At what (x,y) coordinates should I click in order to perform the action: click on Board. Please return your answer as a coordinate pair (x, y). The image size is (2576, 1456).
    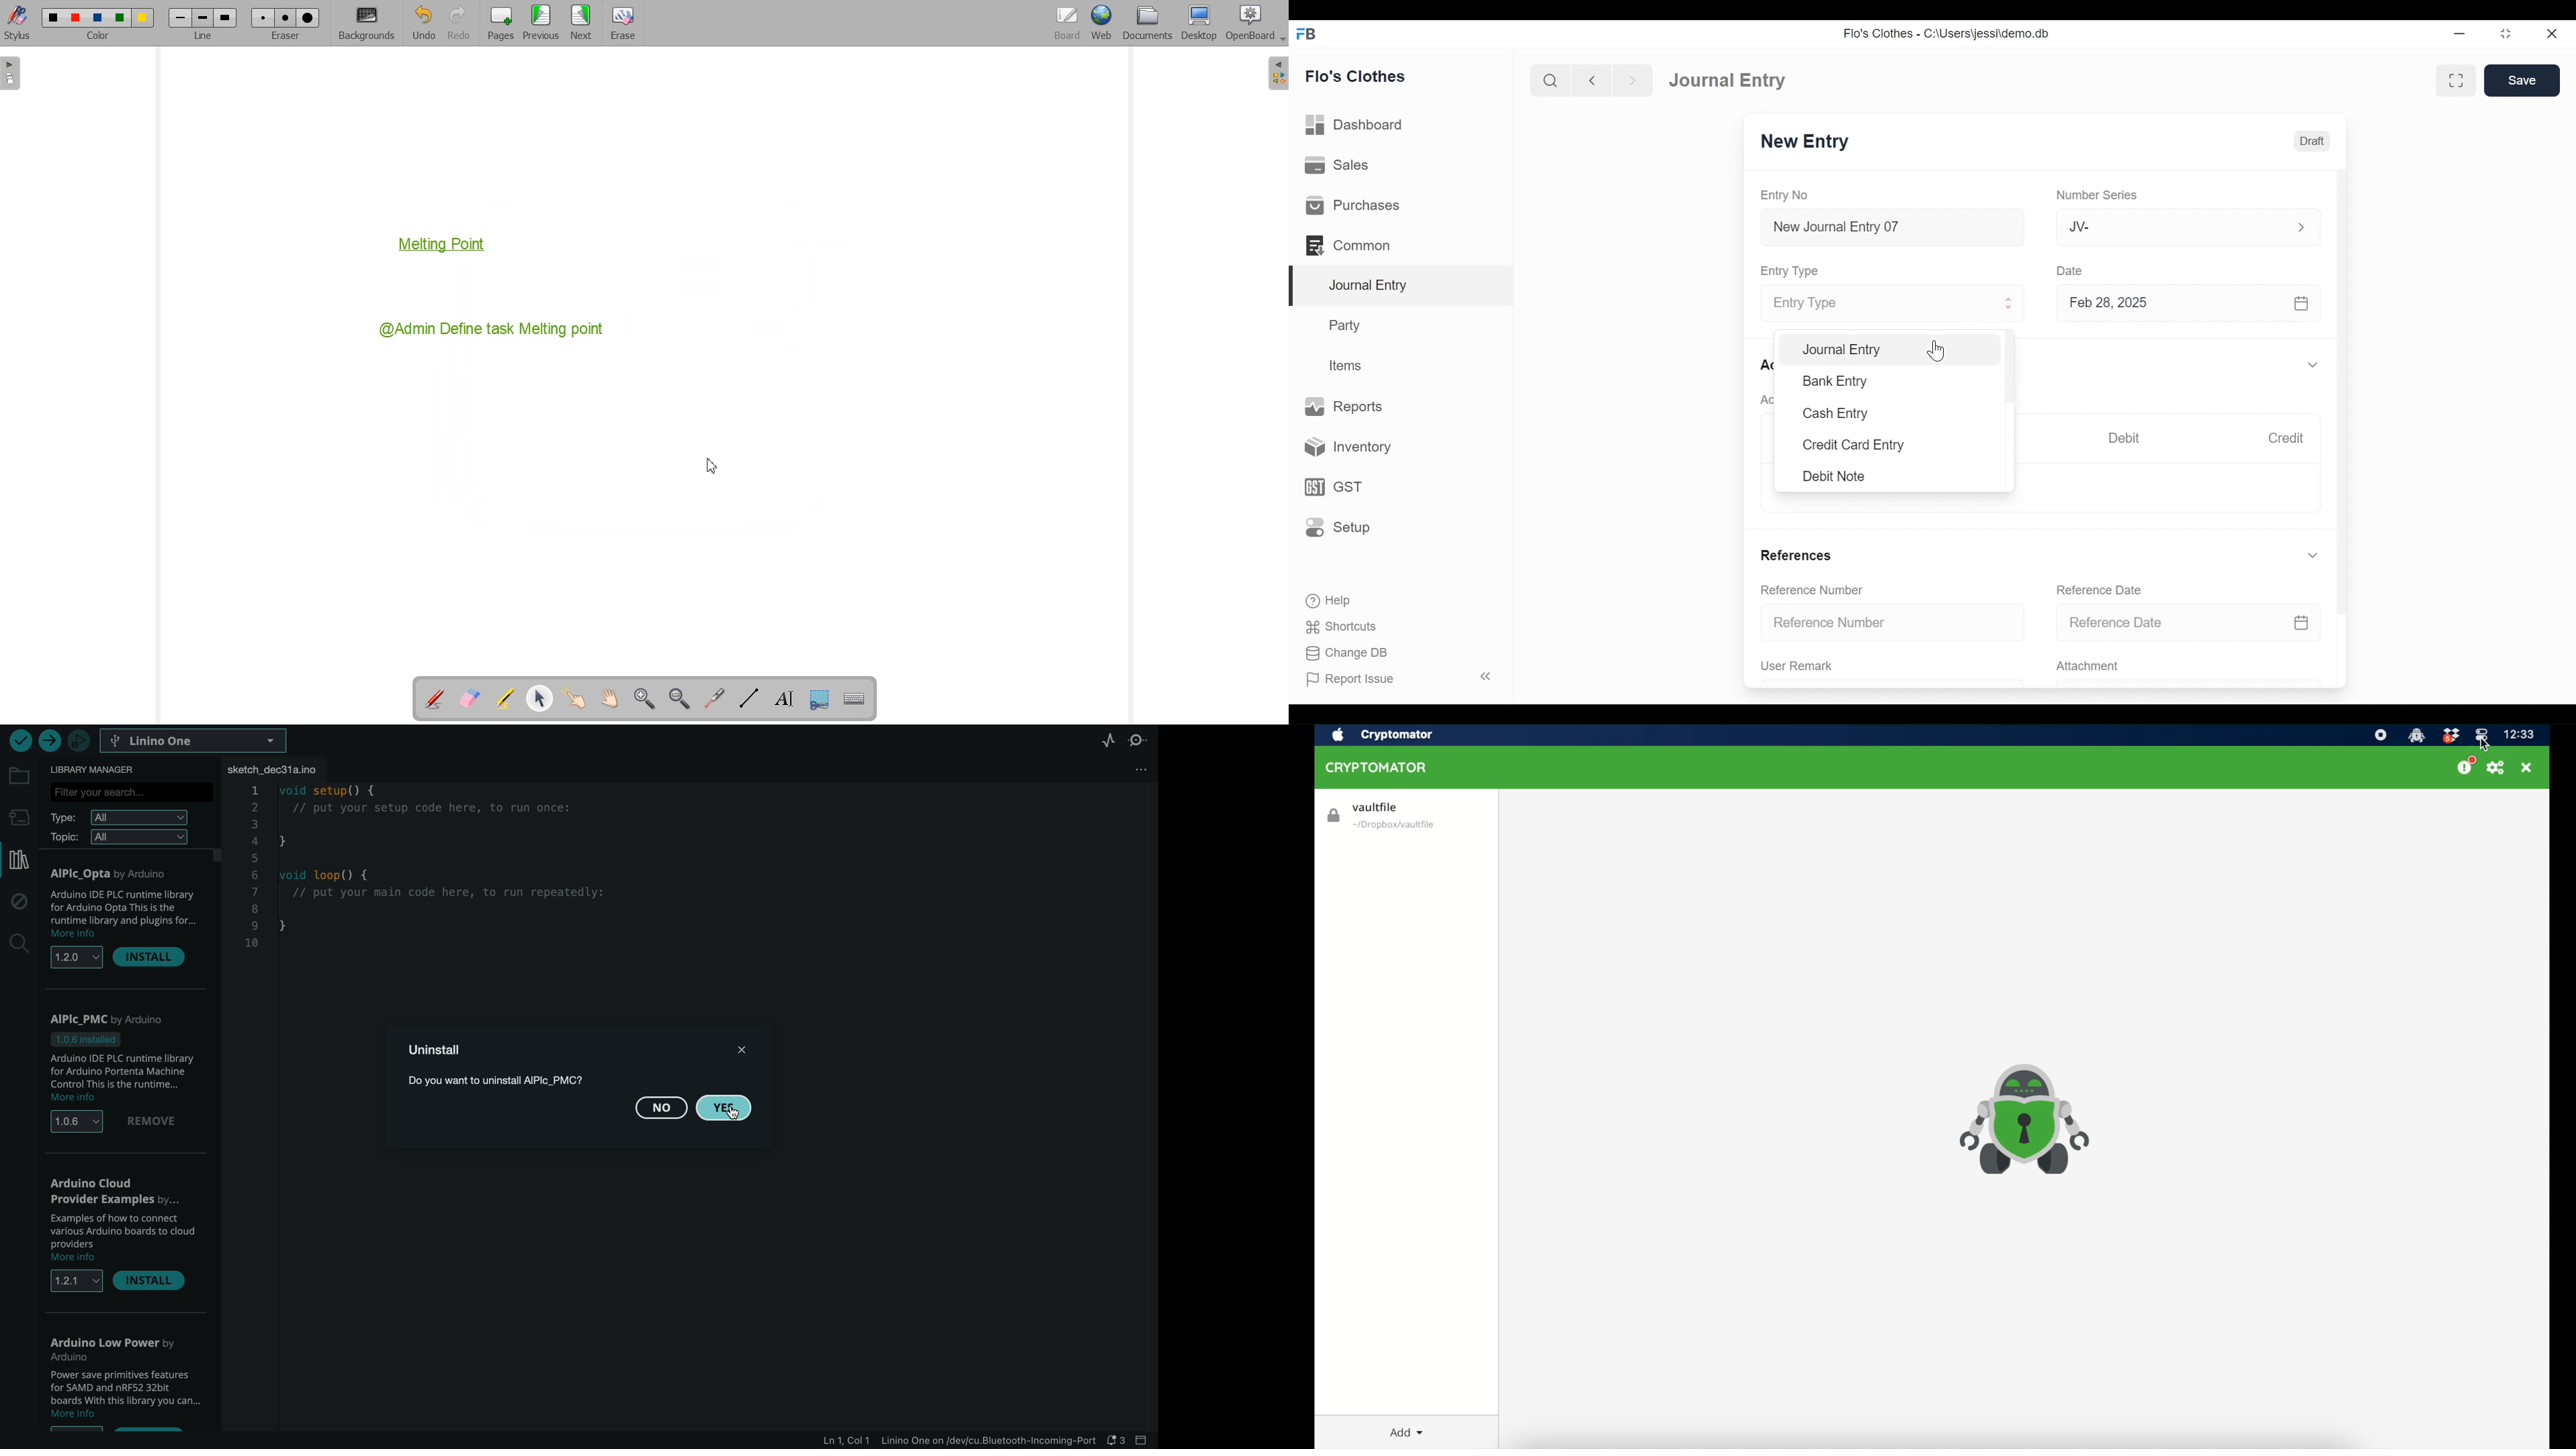
    Looking at the image, I should click on (1065, 24).